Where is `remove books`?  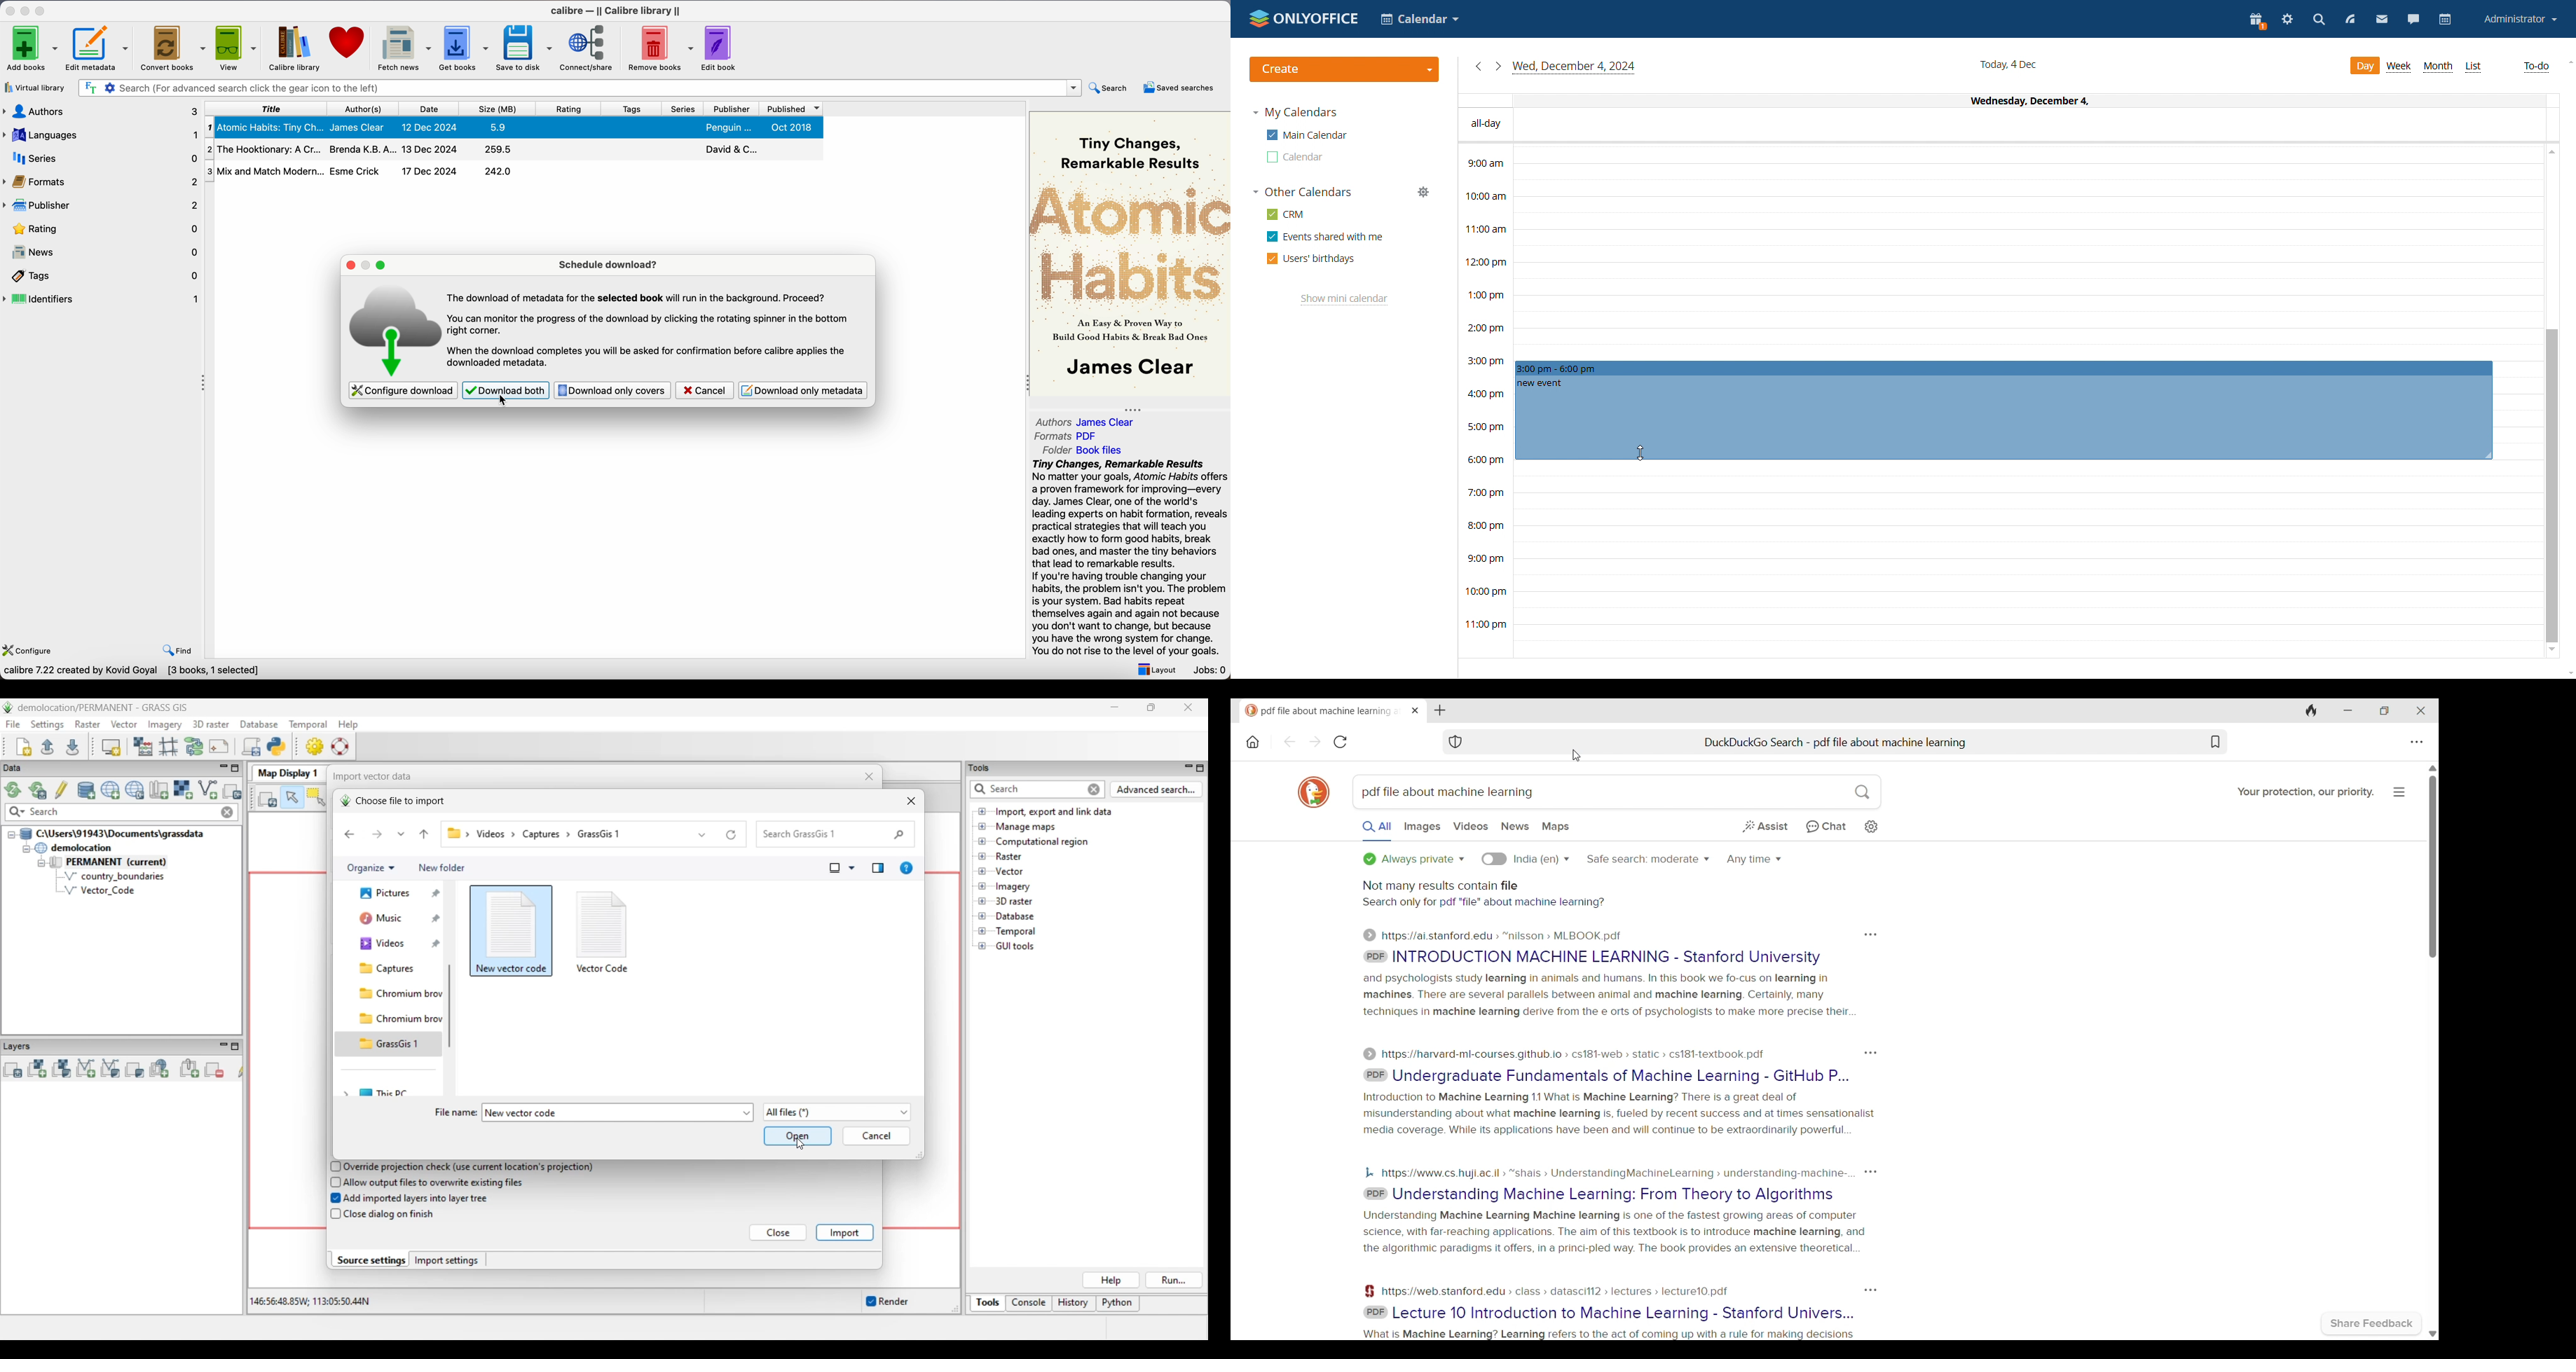 remove books is located at coordinates (661, 48).